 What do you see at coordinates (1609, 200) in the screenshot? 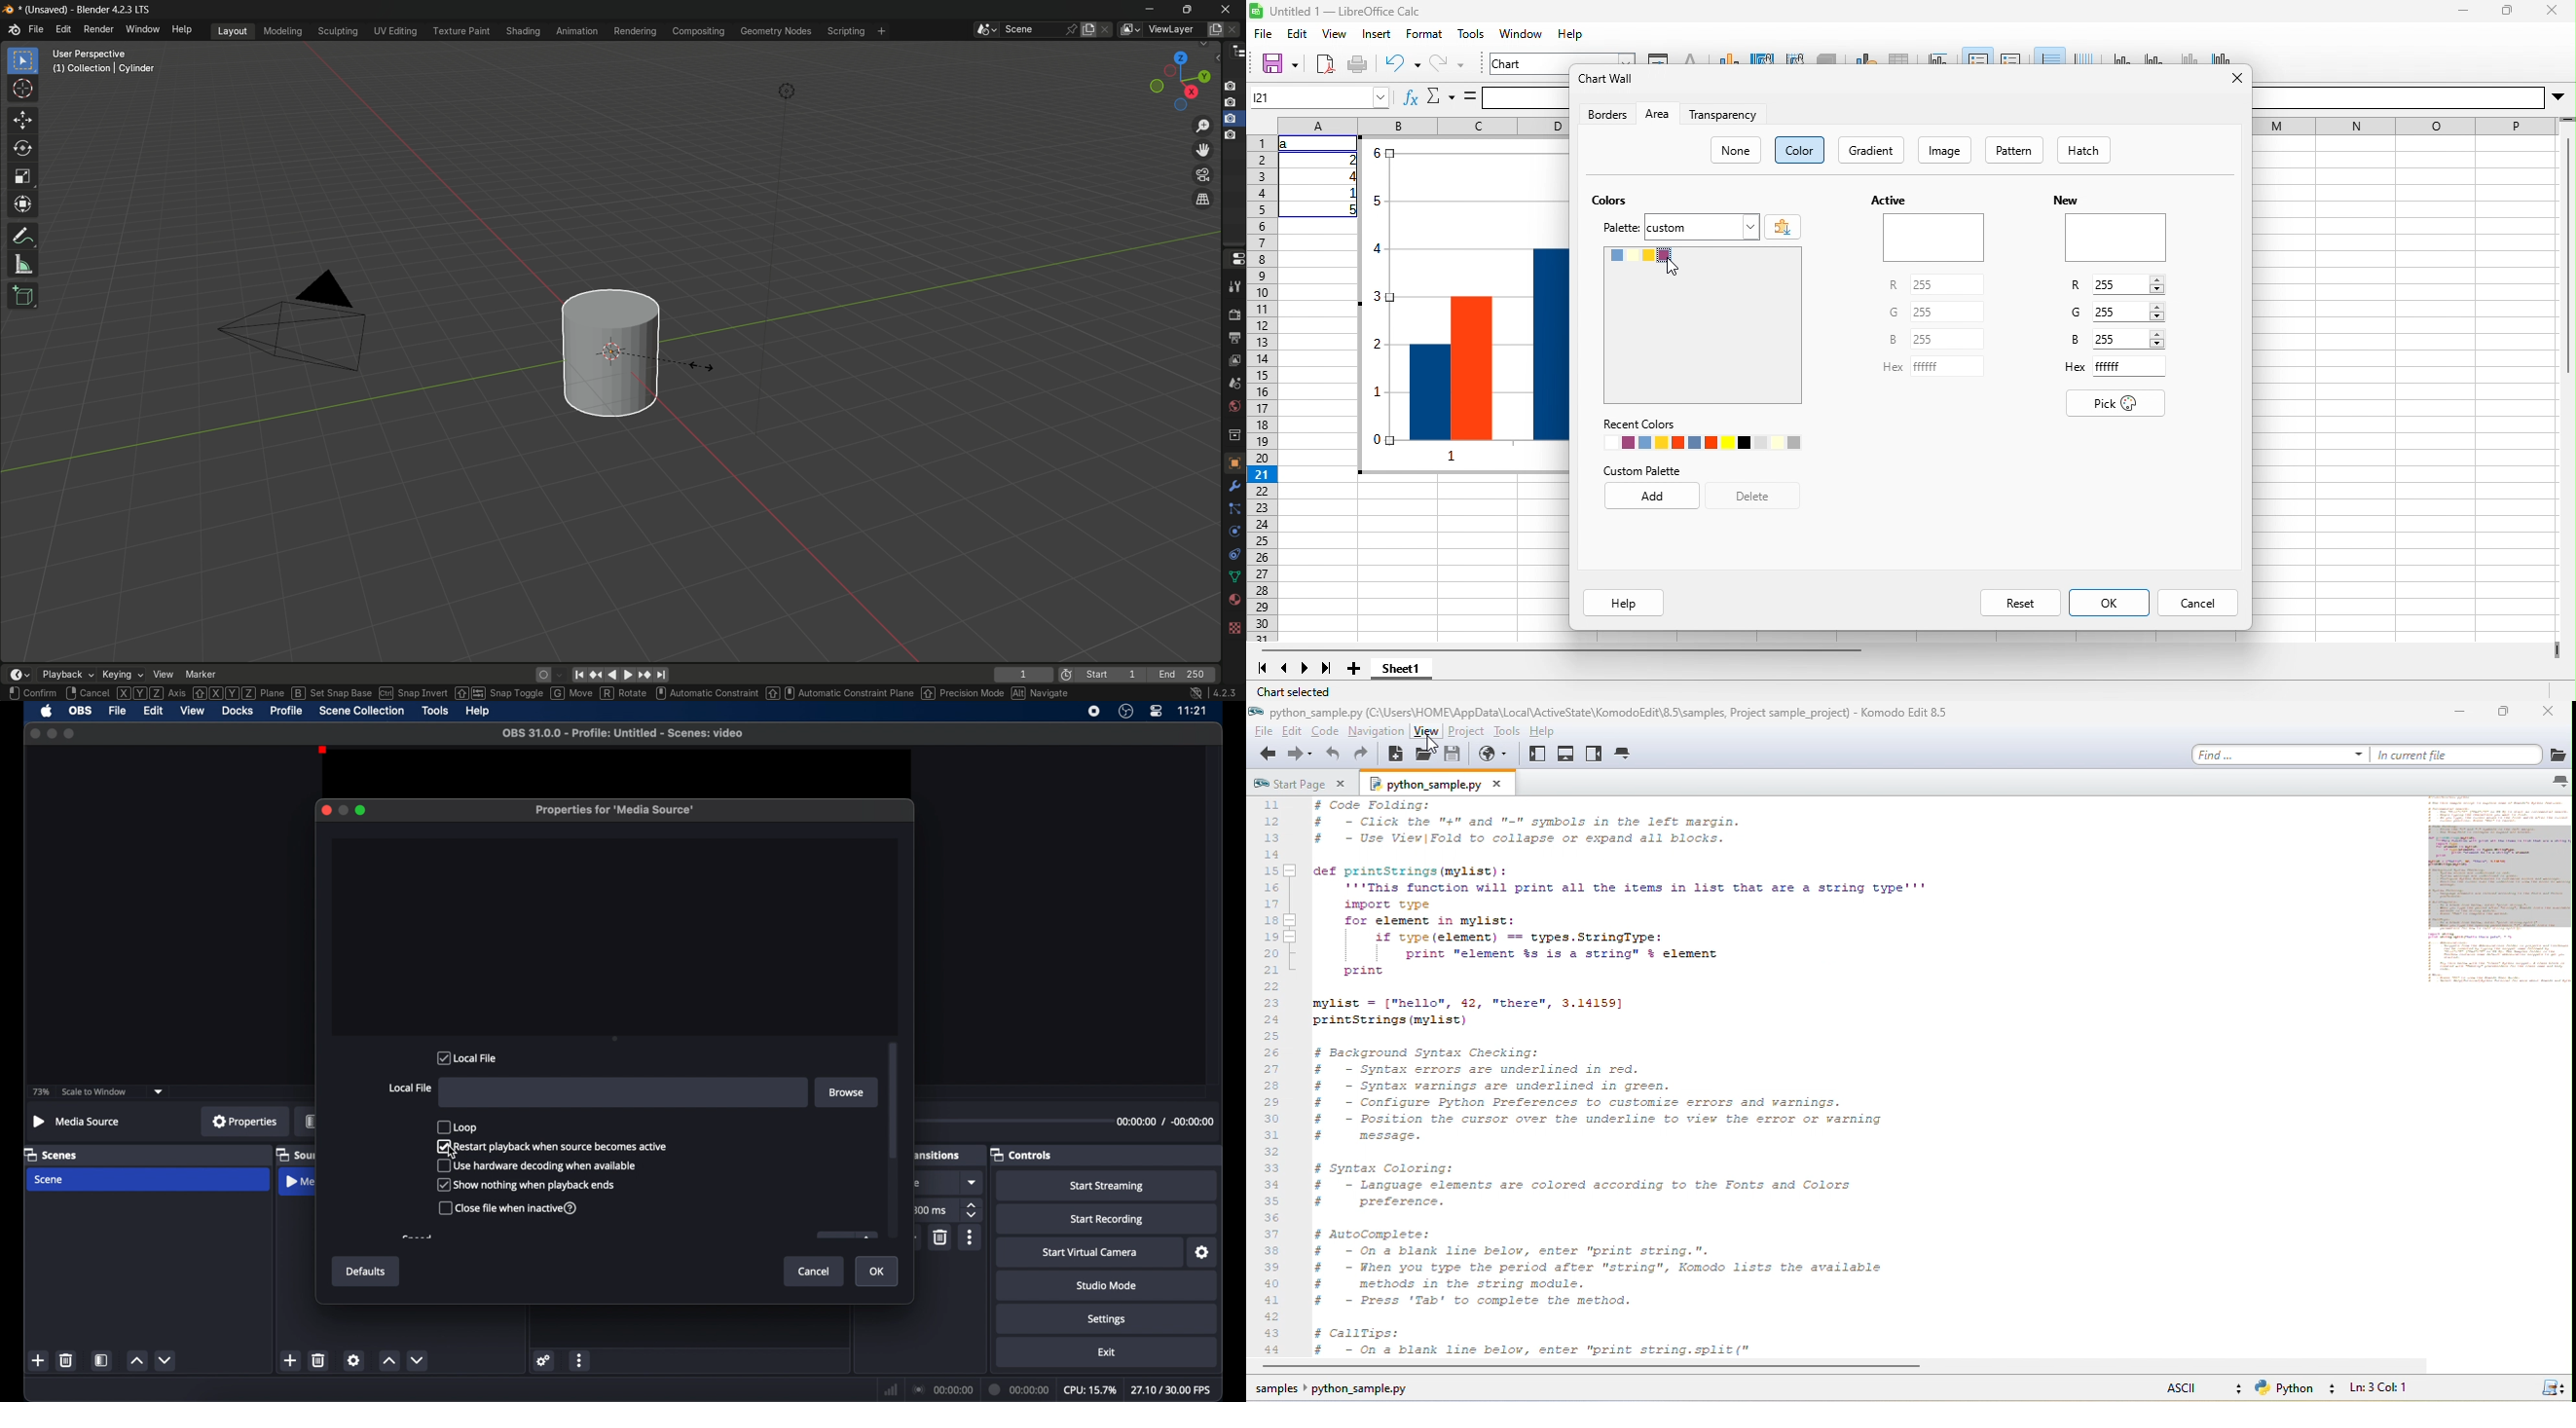
I see `colors` at bounding box center [1609, 200].